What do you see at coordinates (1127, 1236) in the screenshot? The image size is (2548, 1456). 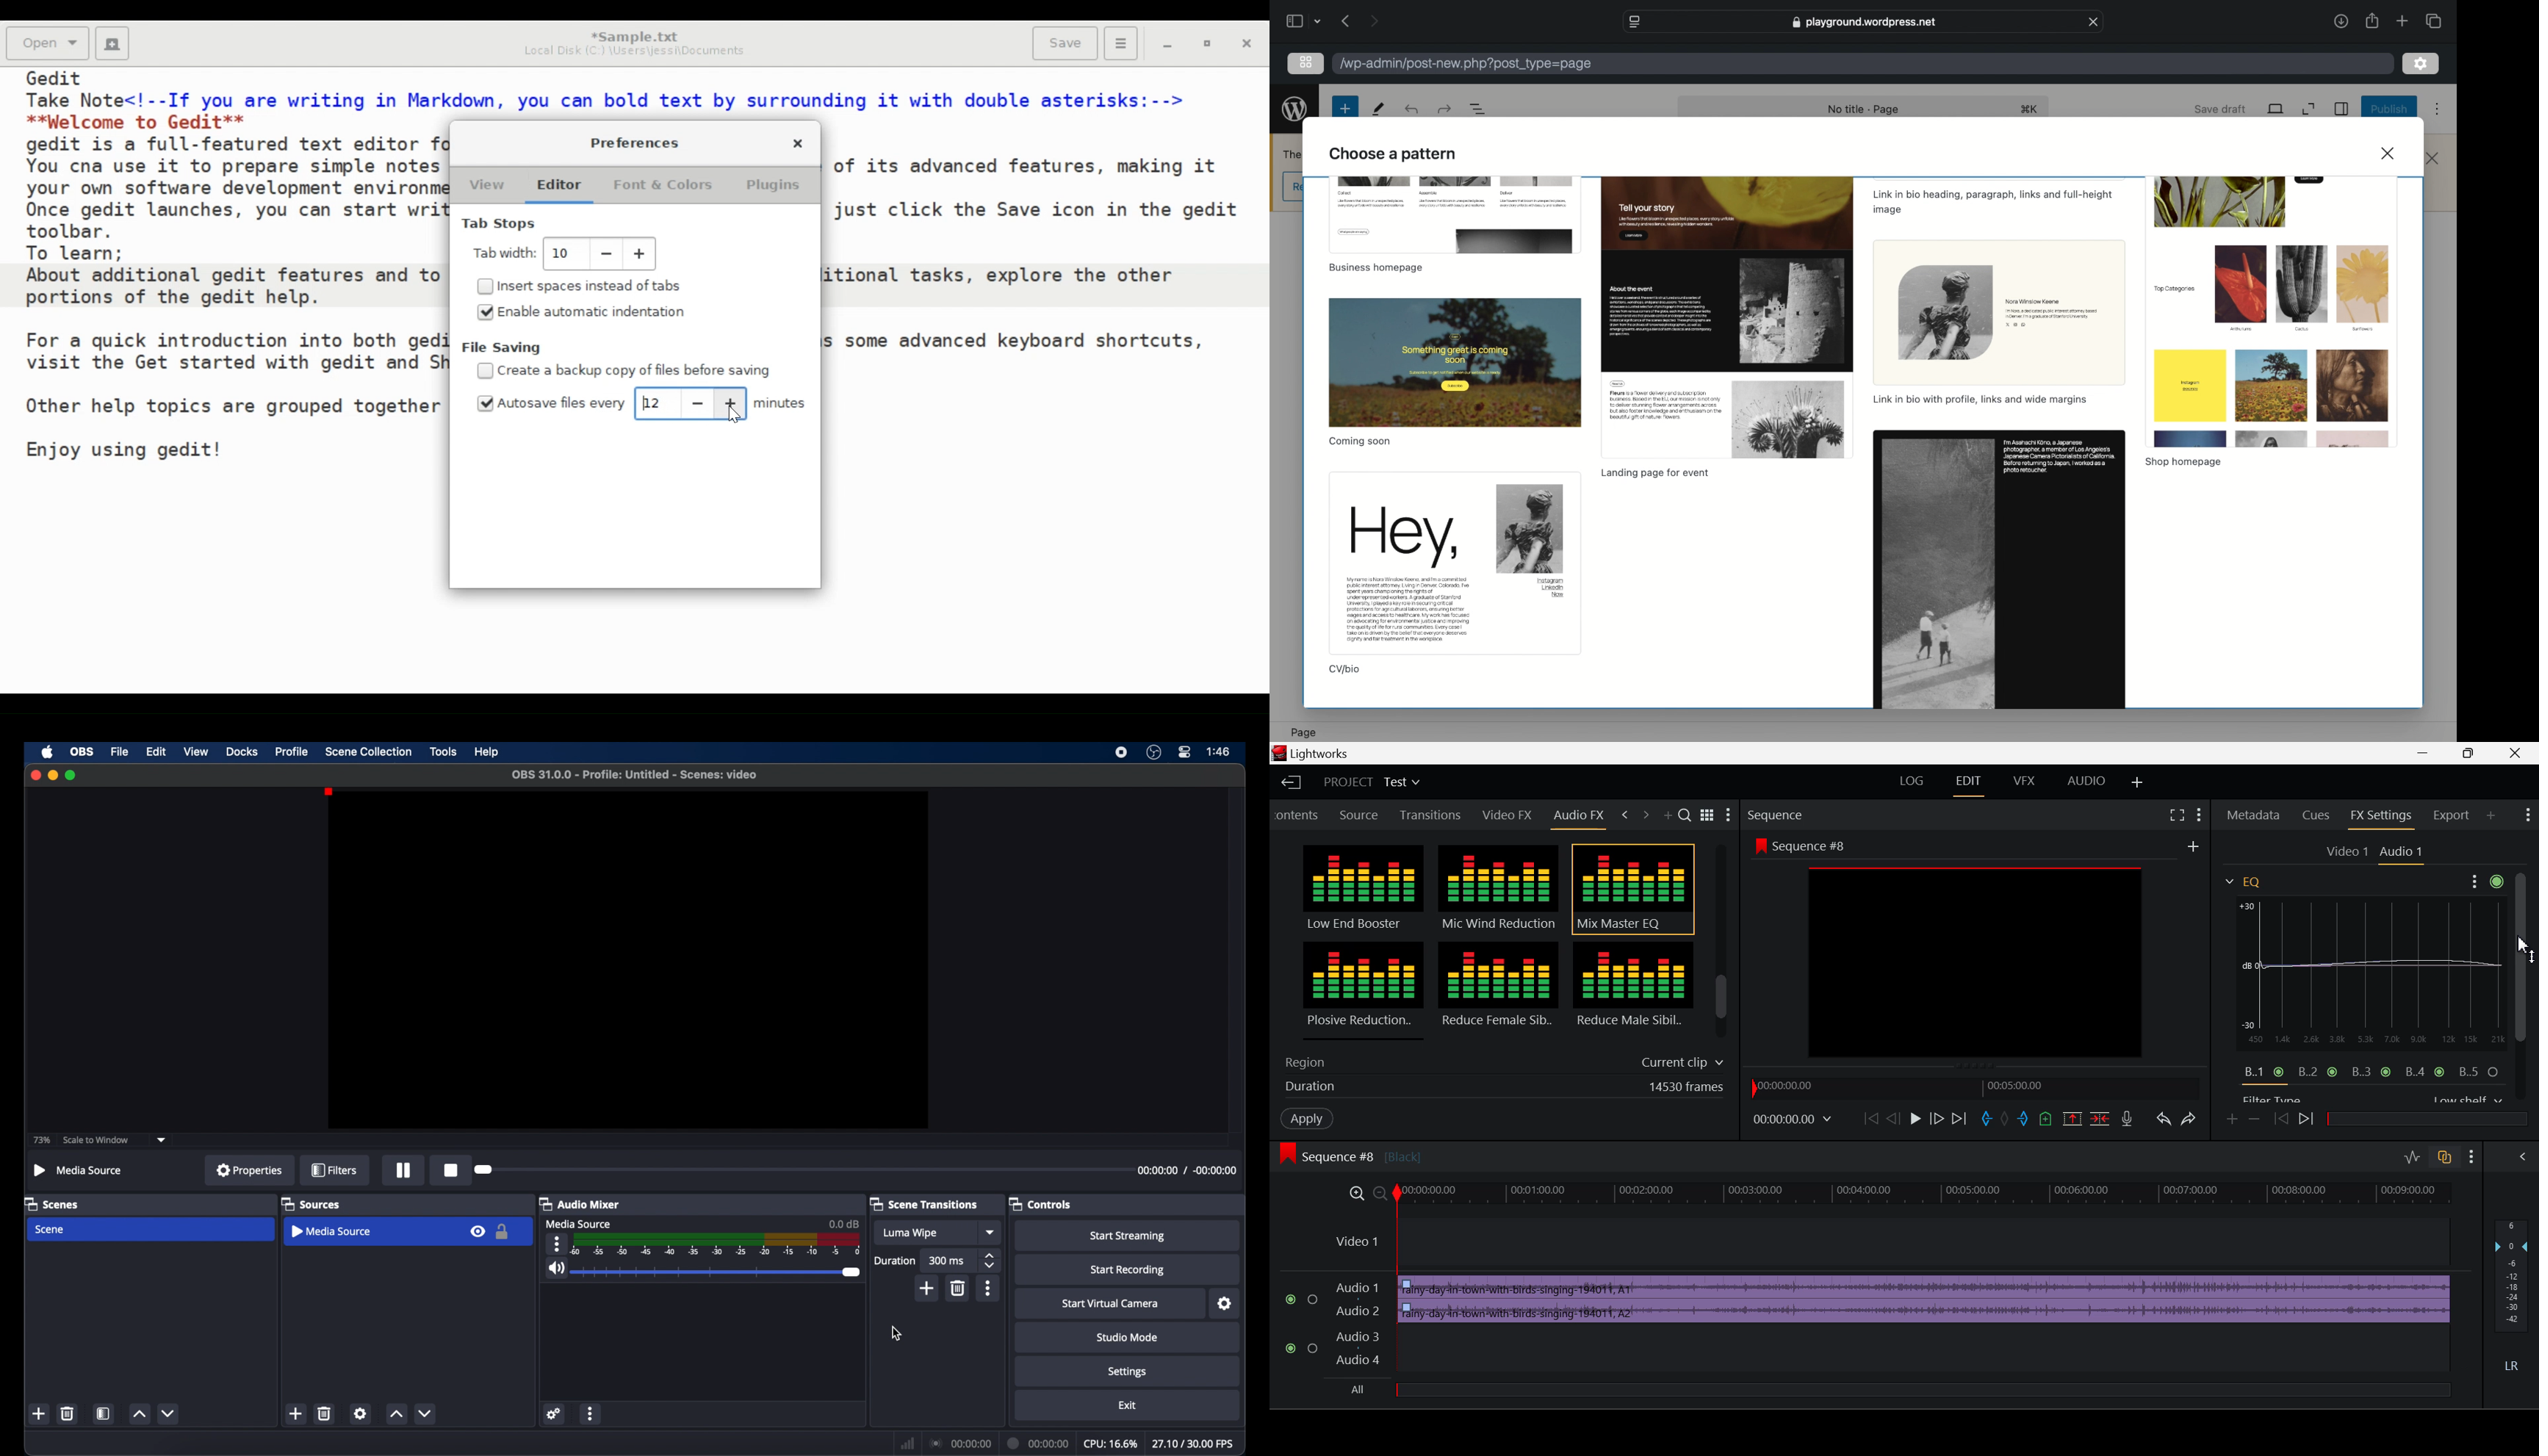 I see `start streaming` at bounding box center [1127, 1236].